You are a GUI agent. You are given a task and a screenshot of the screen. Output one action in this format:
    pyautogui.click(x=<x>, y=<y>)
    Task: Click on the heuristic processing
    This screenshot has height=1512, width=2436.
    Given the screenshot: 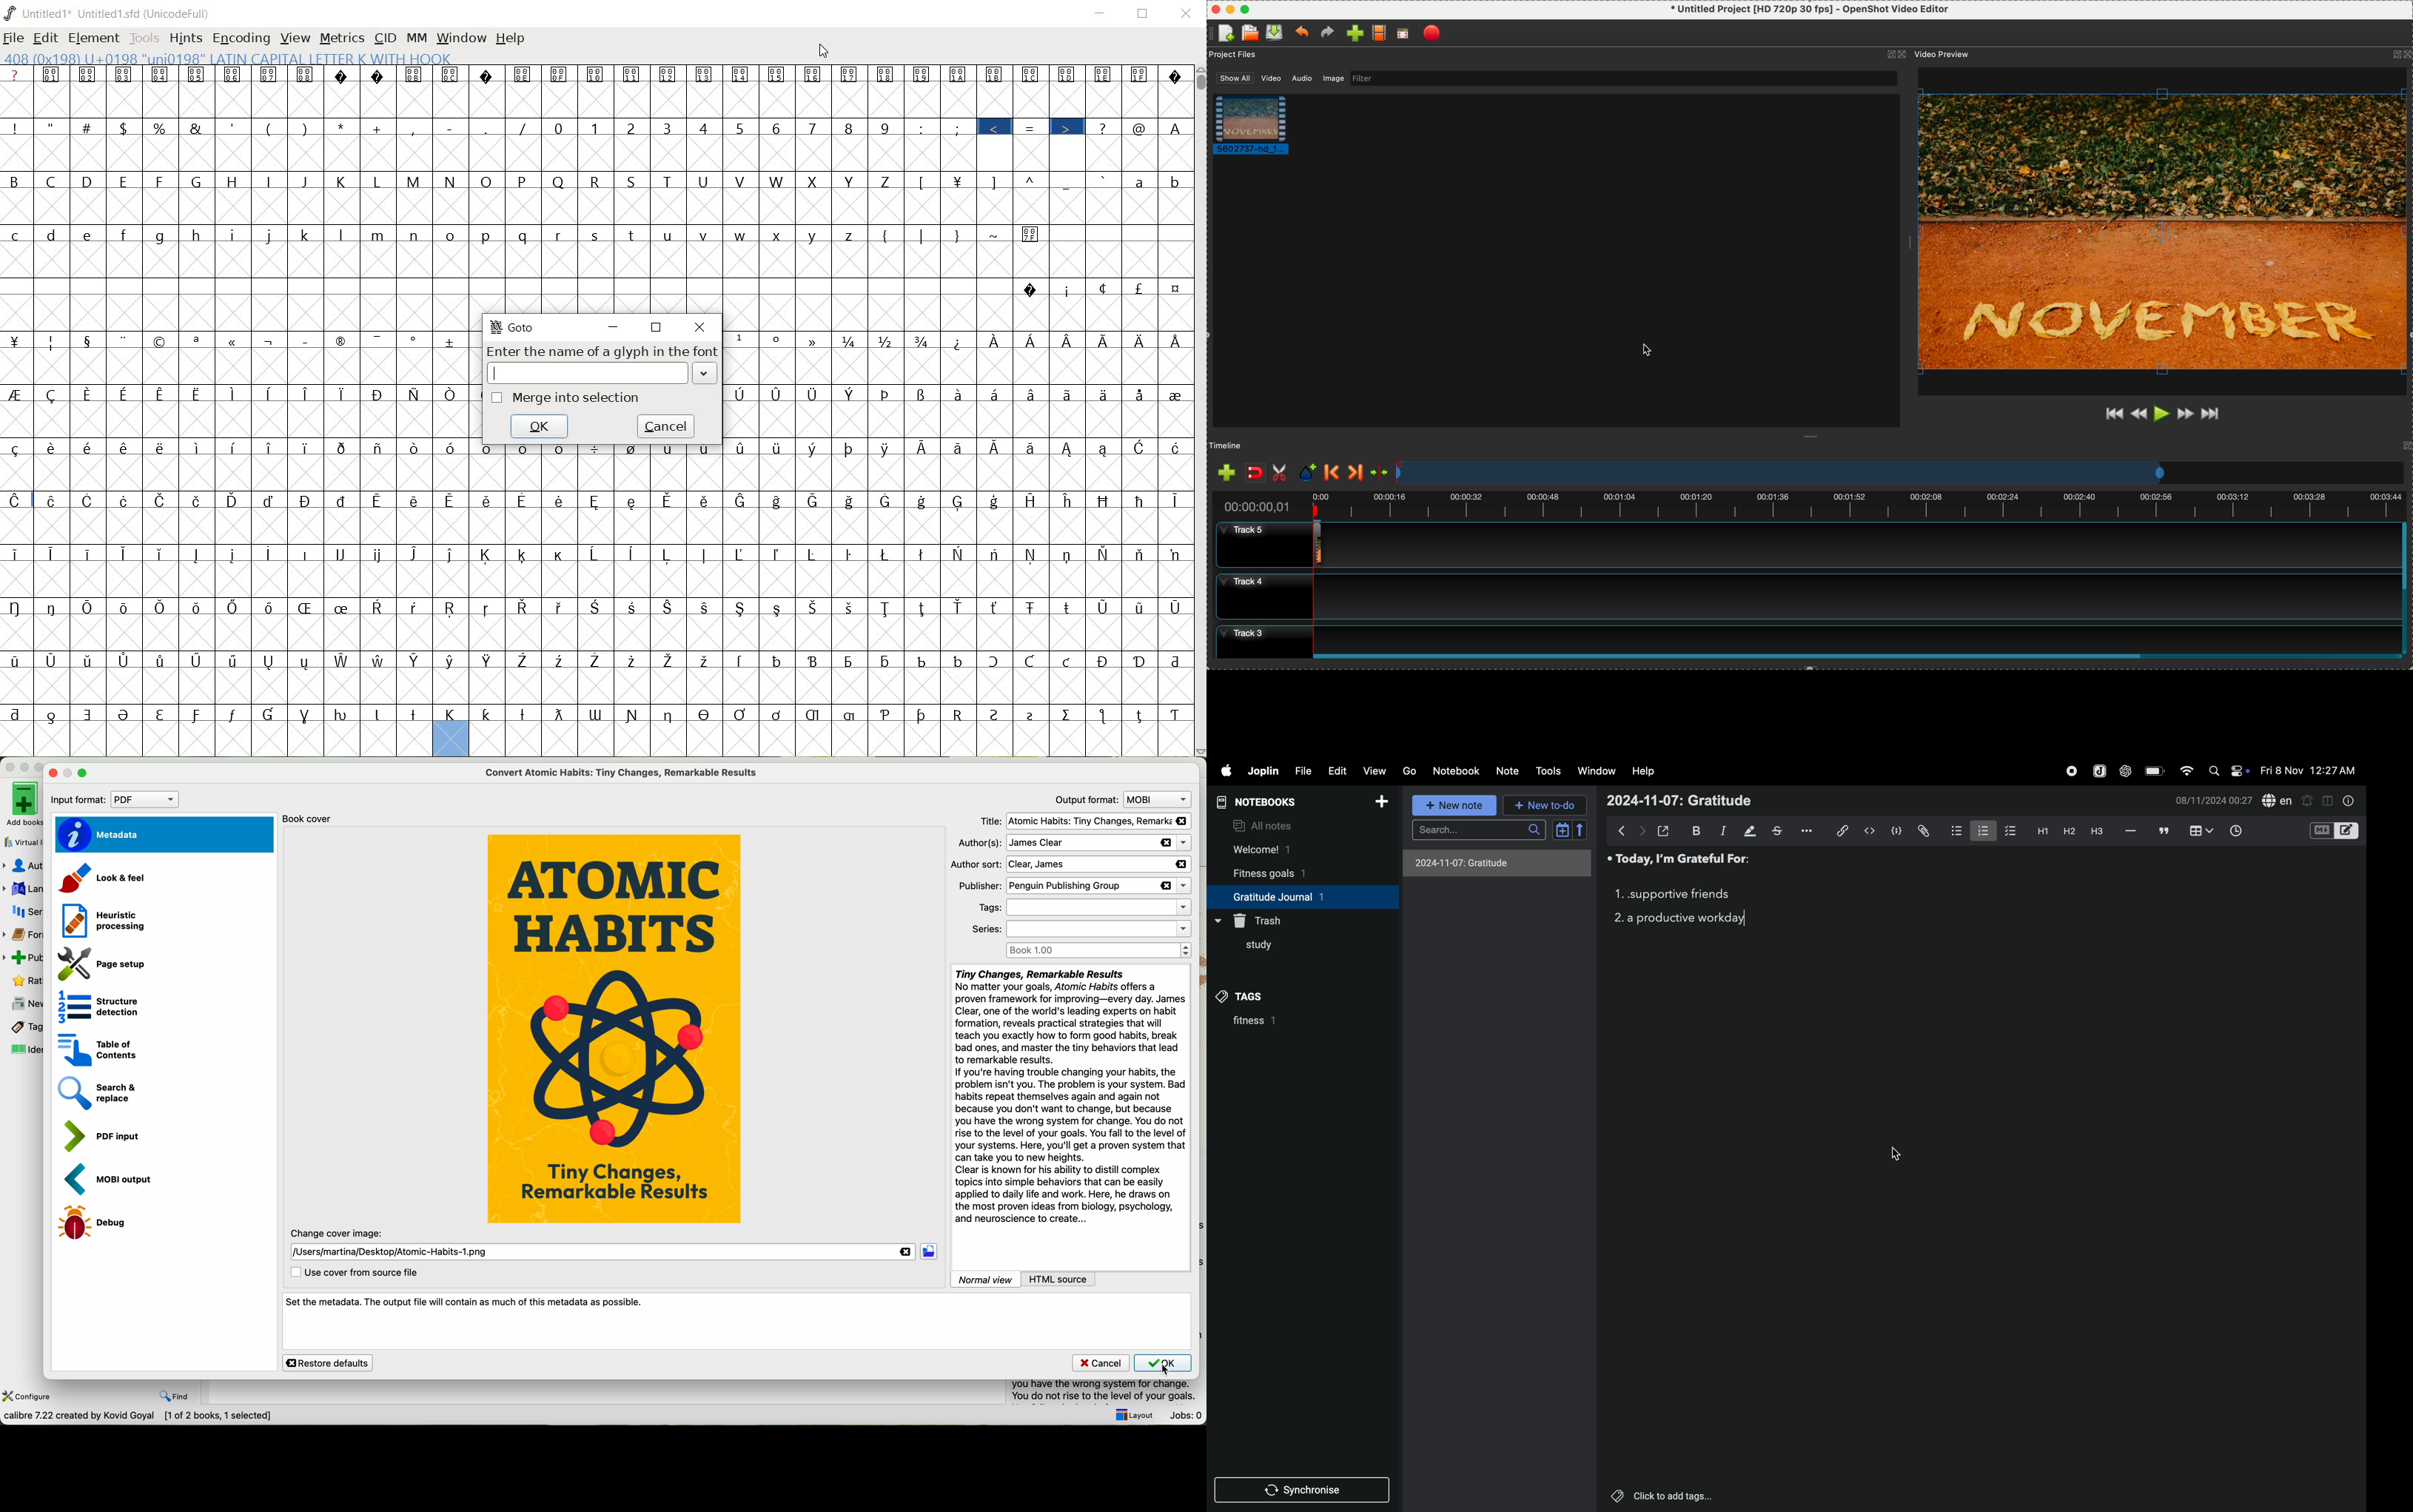 What is the action you would take?
    pyautogui.click(x=102, y=920)
    